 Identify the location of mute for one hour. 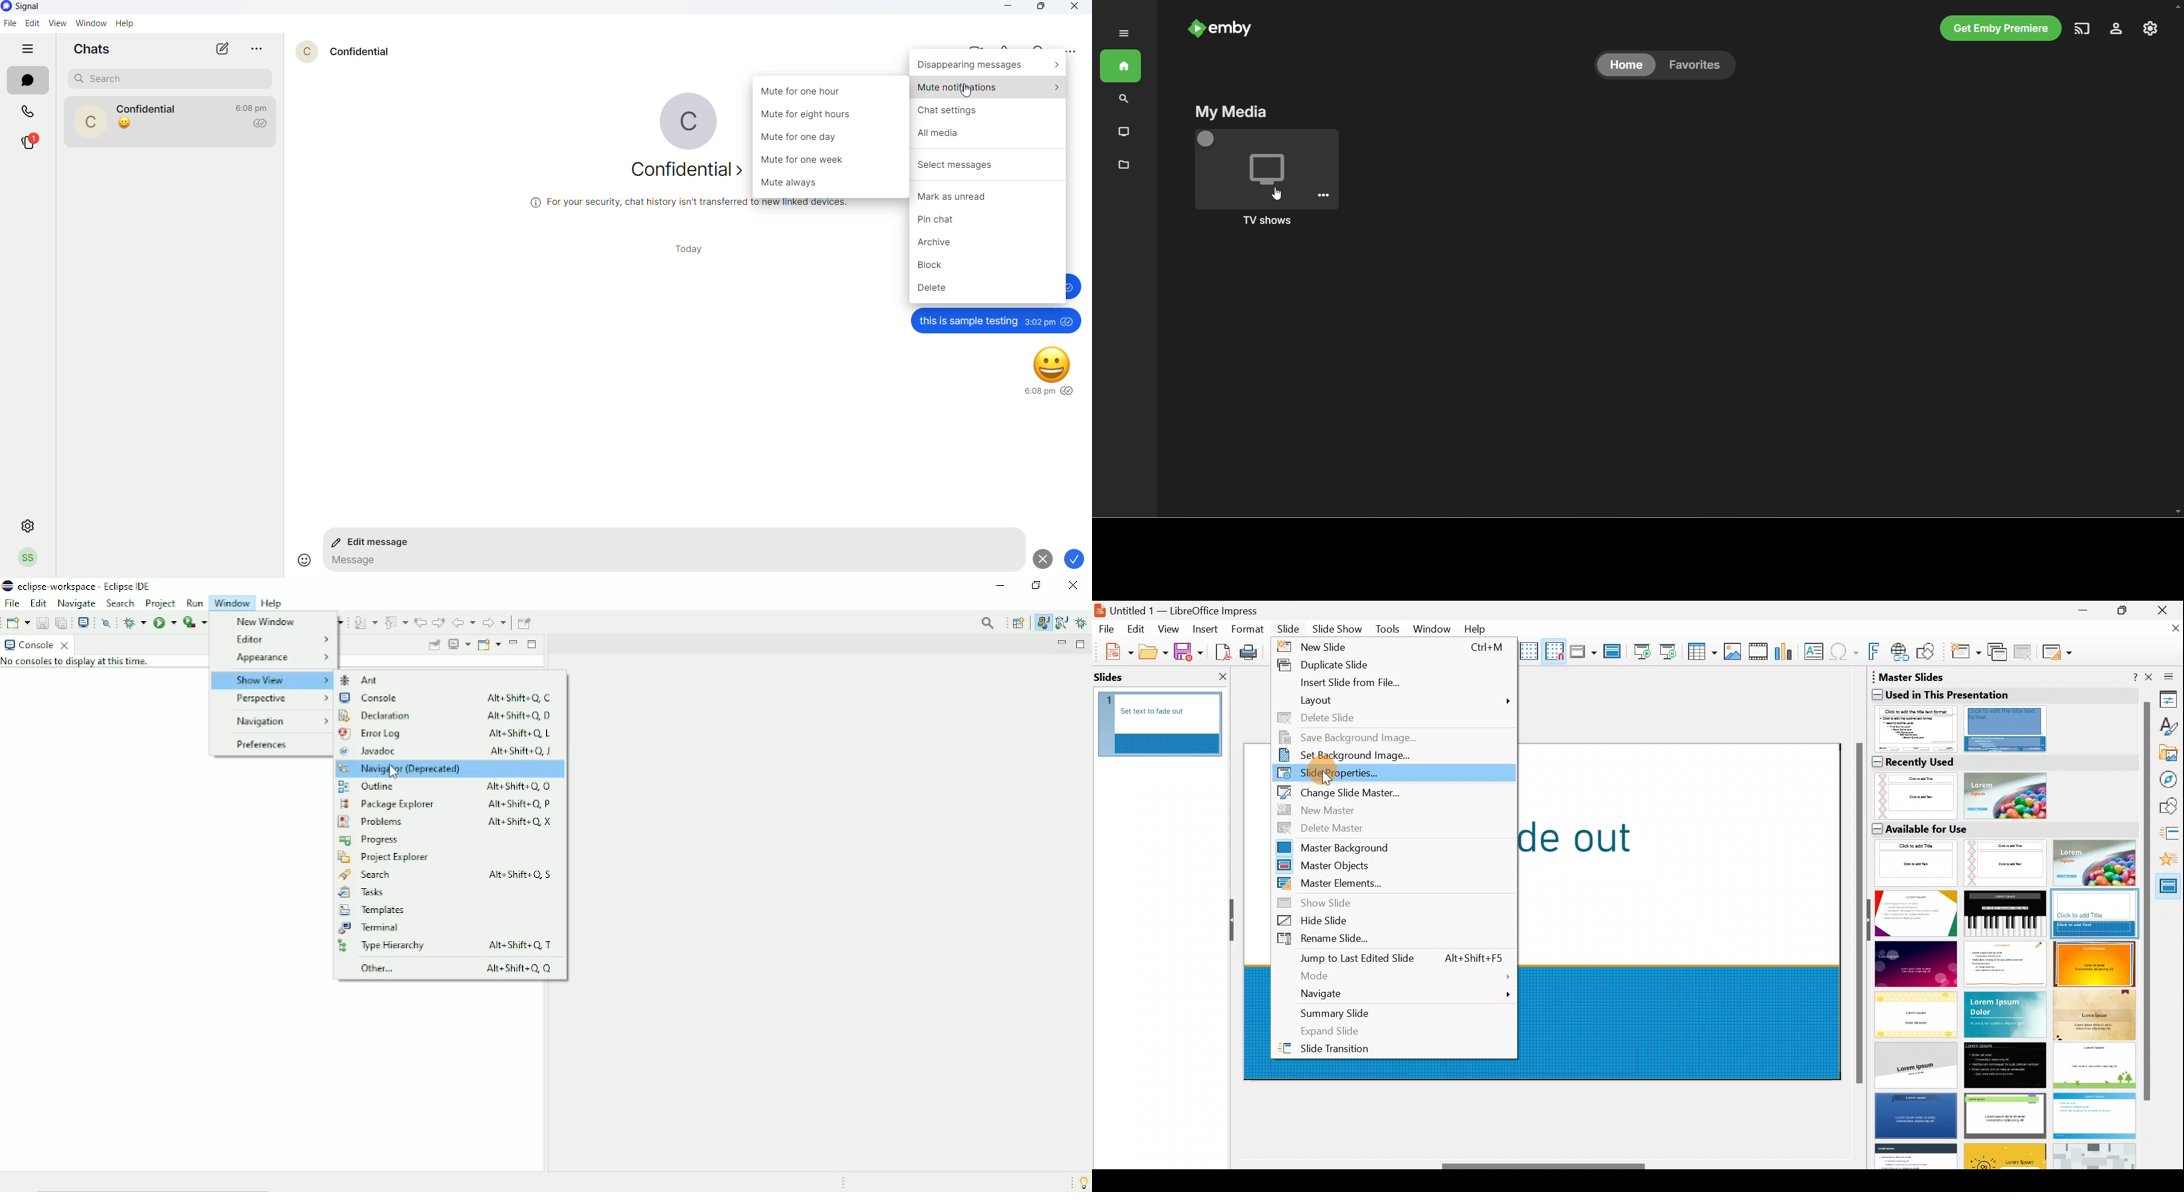
(832, 91).